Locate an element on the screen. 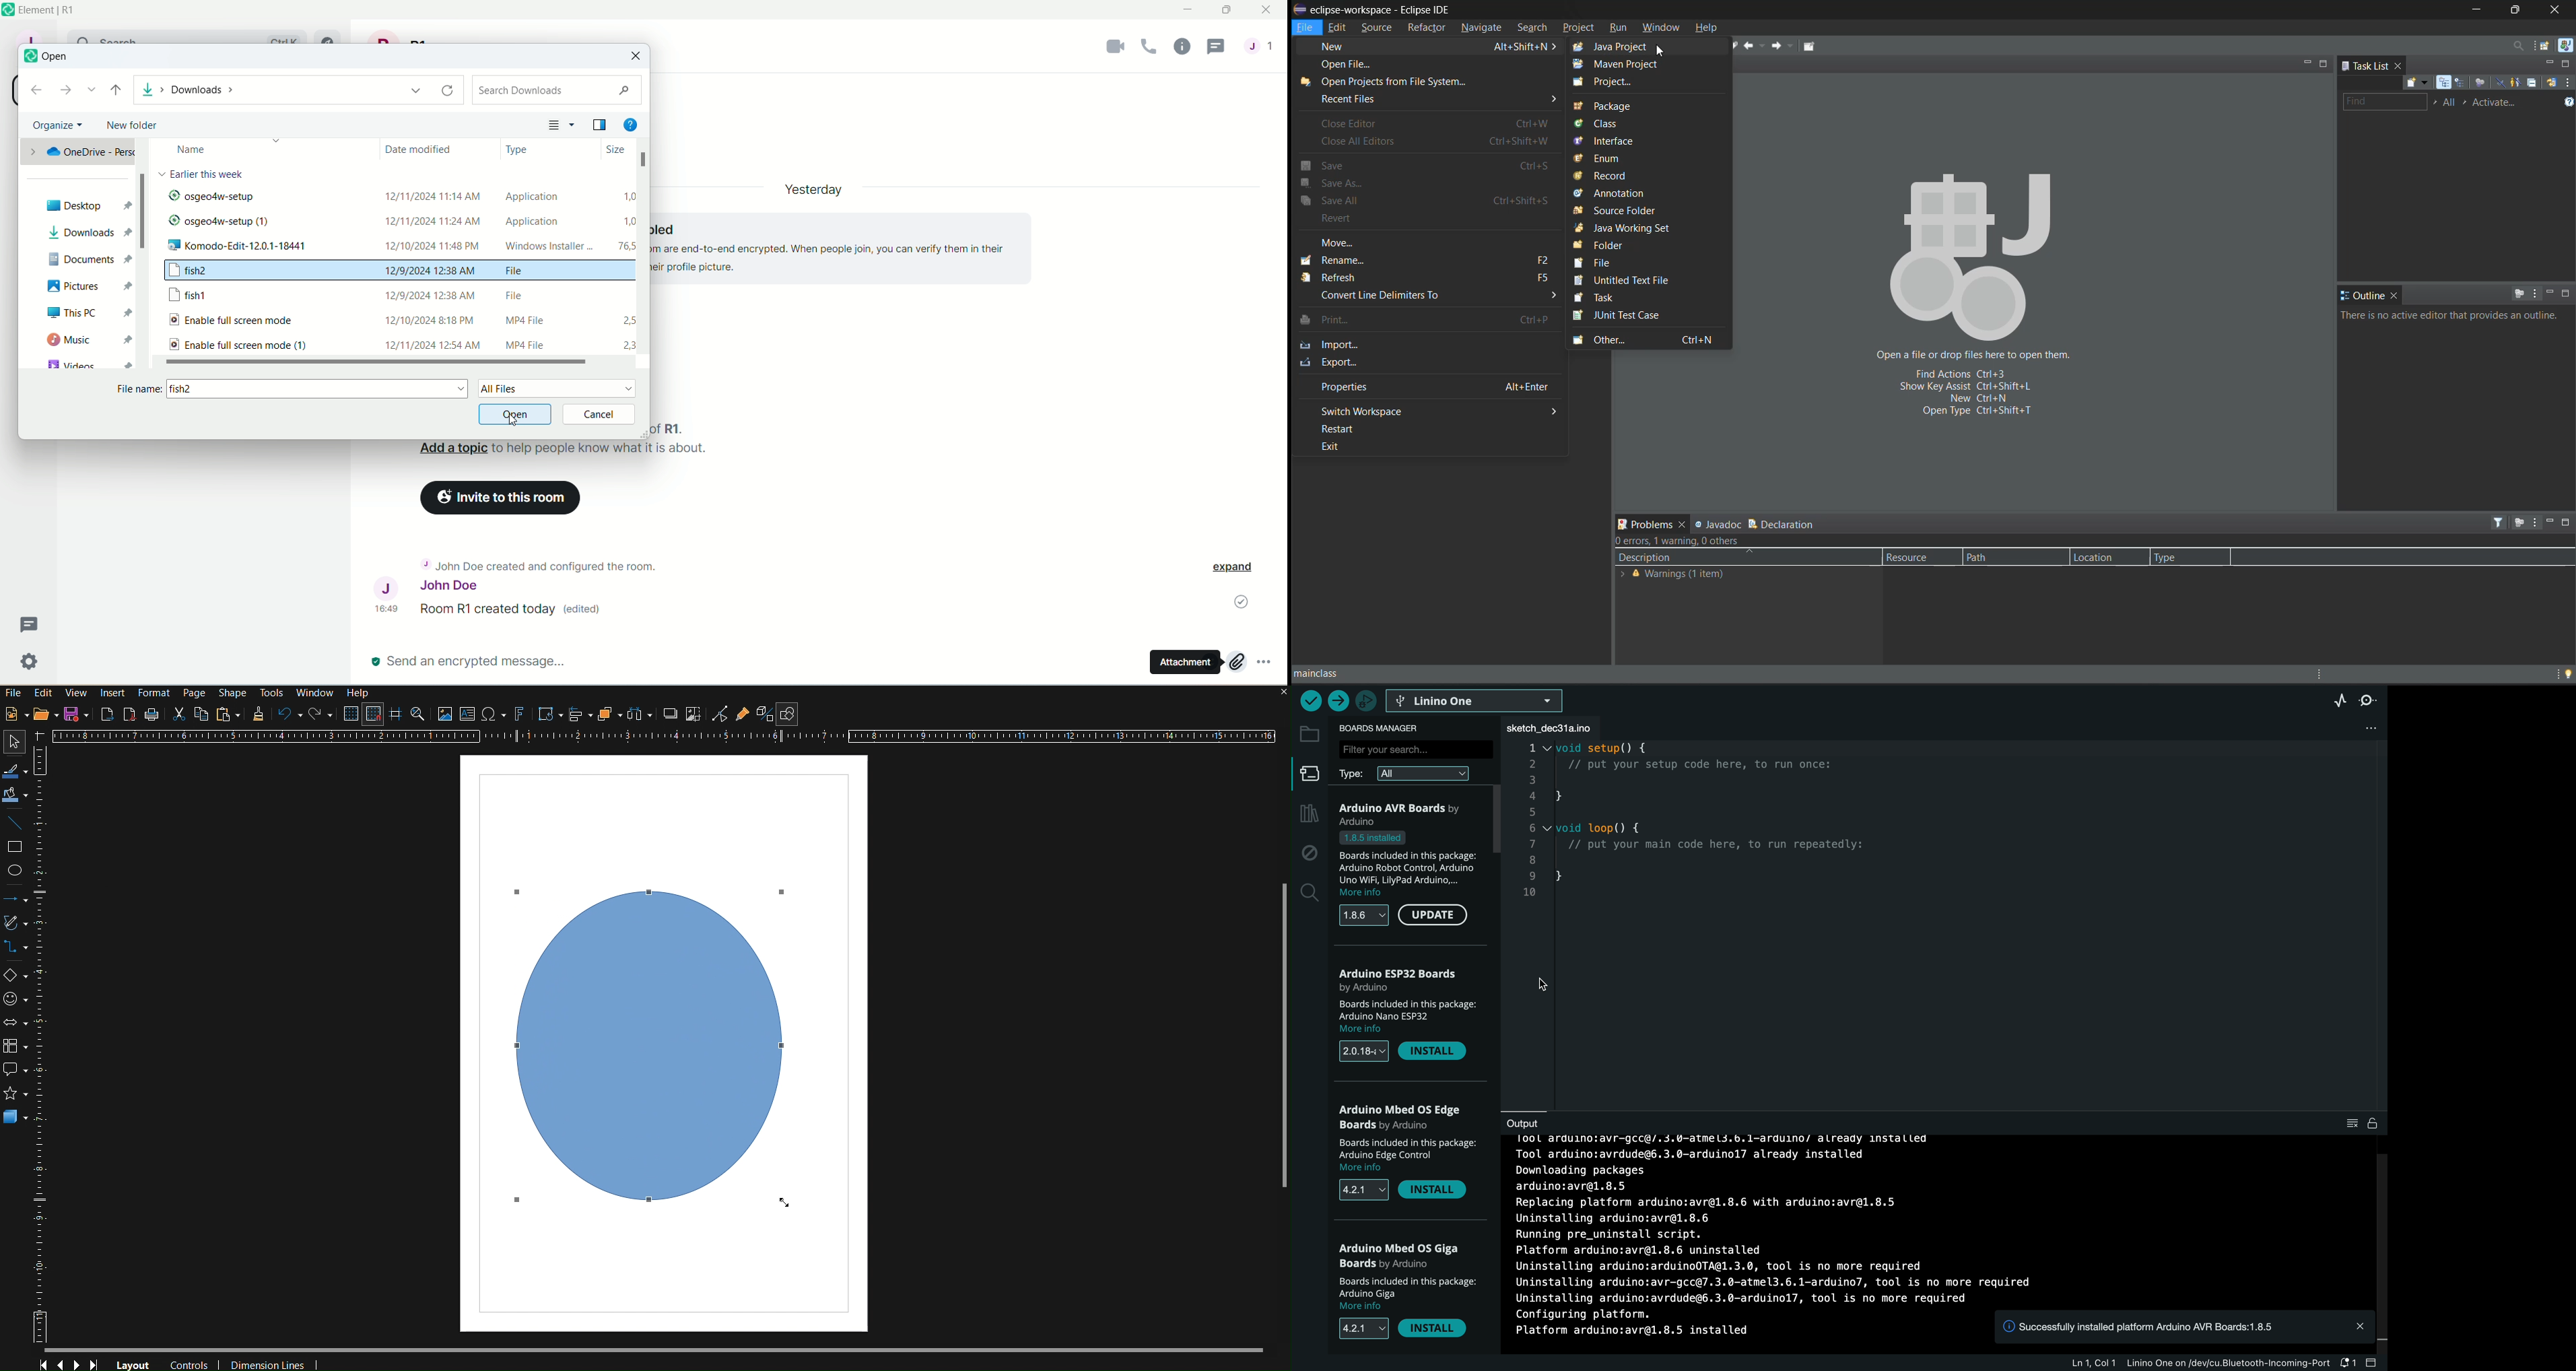  Display Grid is located at coordinates (349, 715).